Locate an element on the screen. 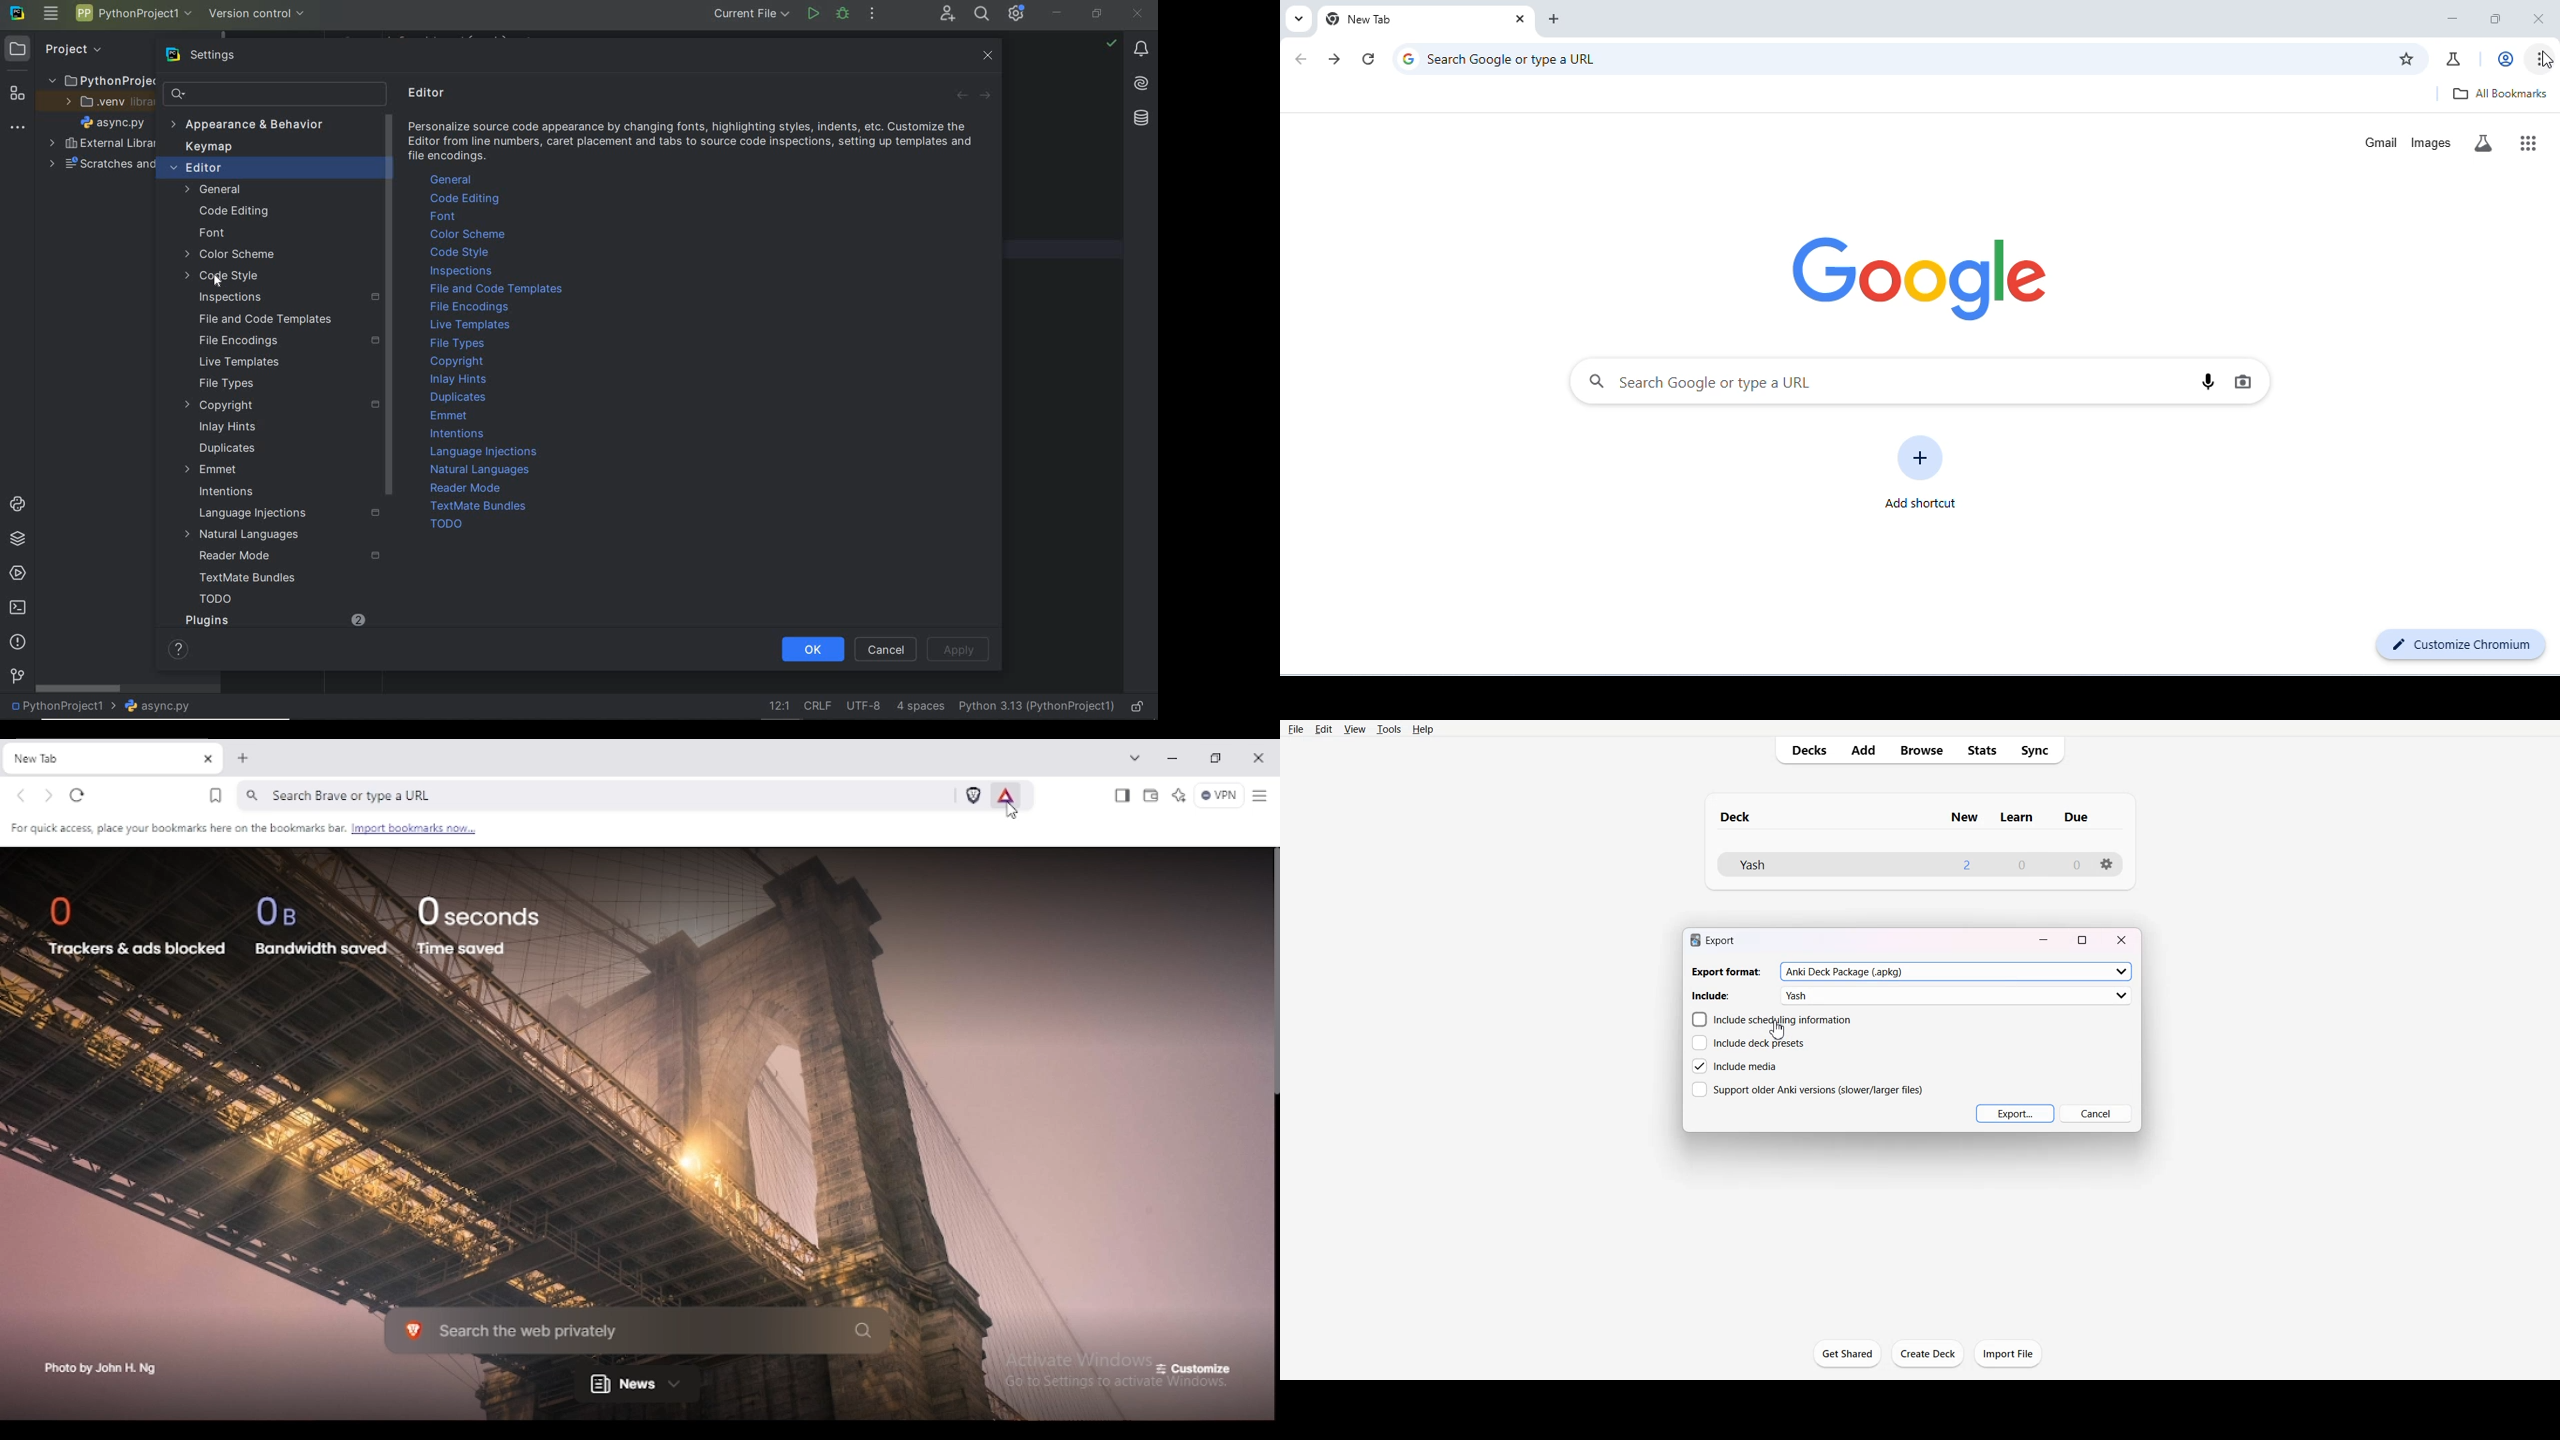  learn  is located at coordinates (2018, 817).